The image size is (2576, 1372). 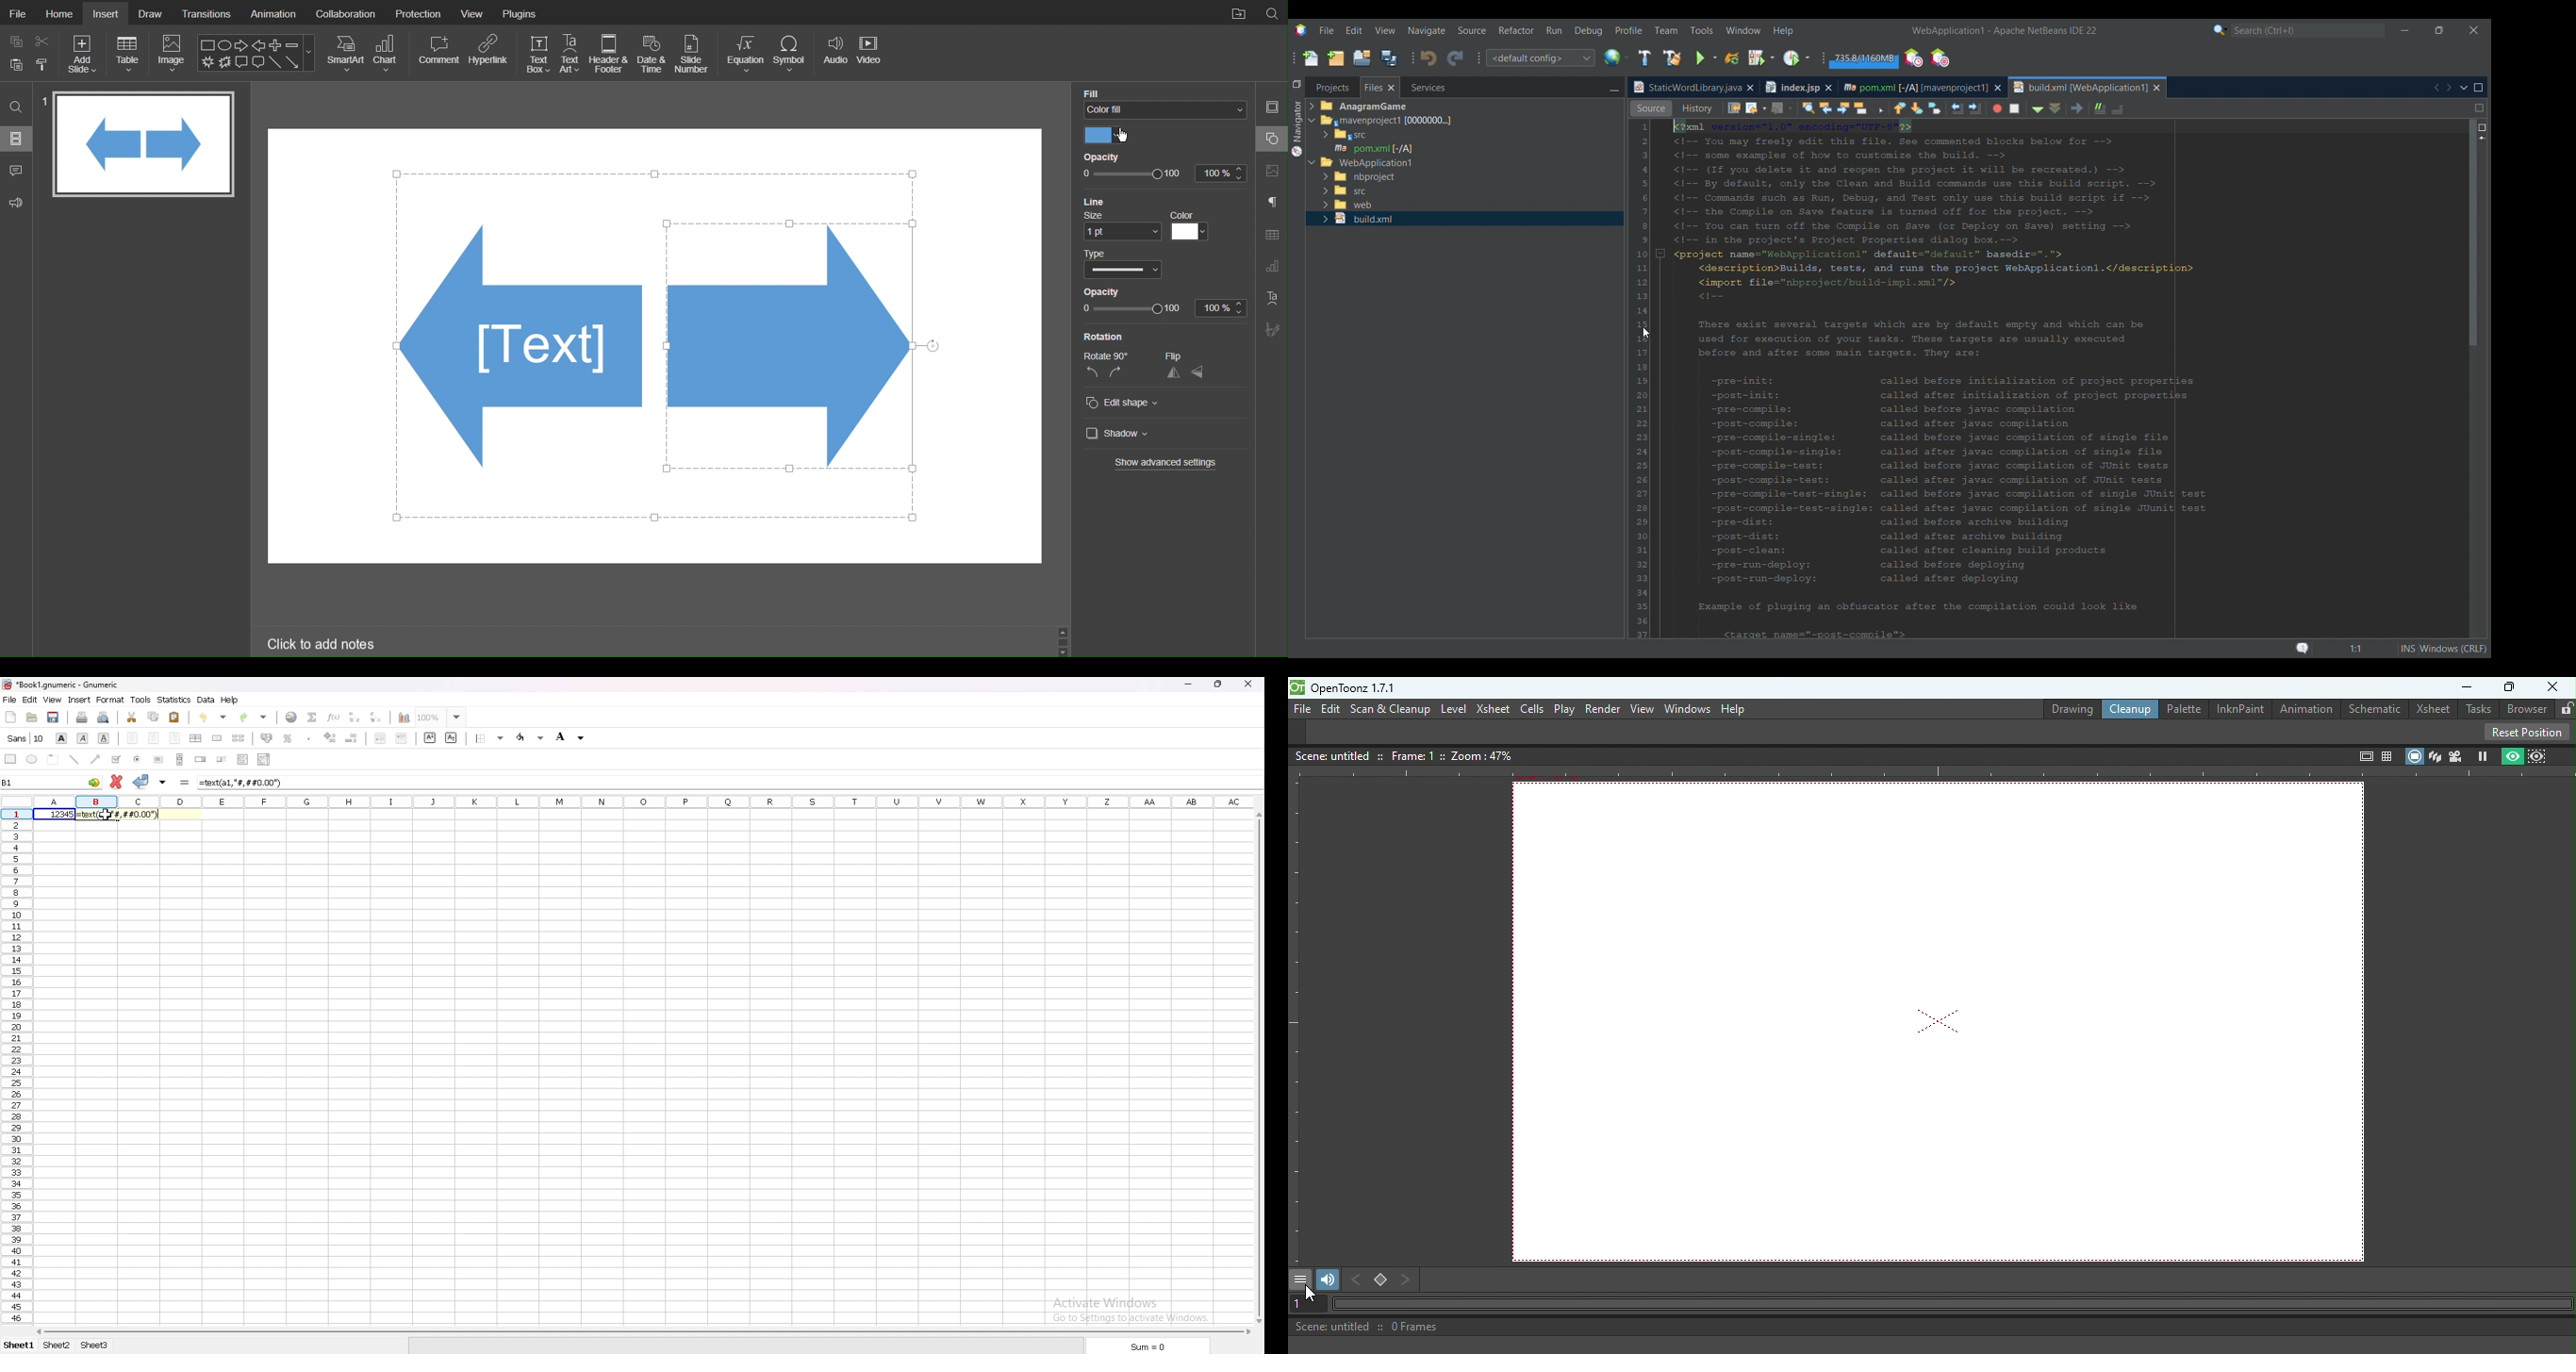 What do you see at coordinates (322, 643) in the screenshot?
I see `Click to add notes` at bounding box center [322, 643].